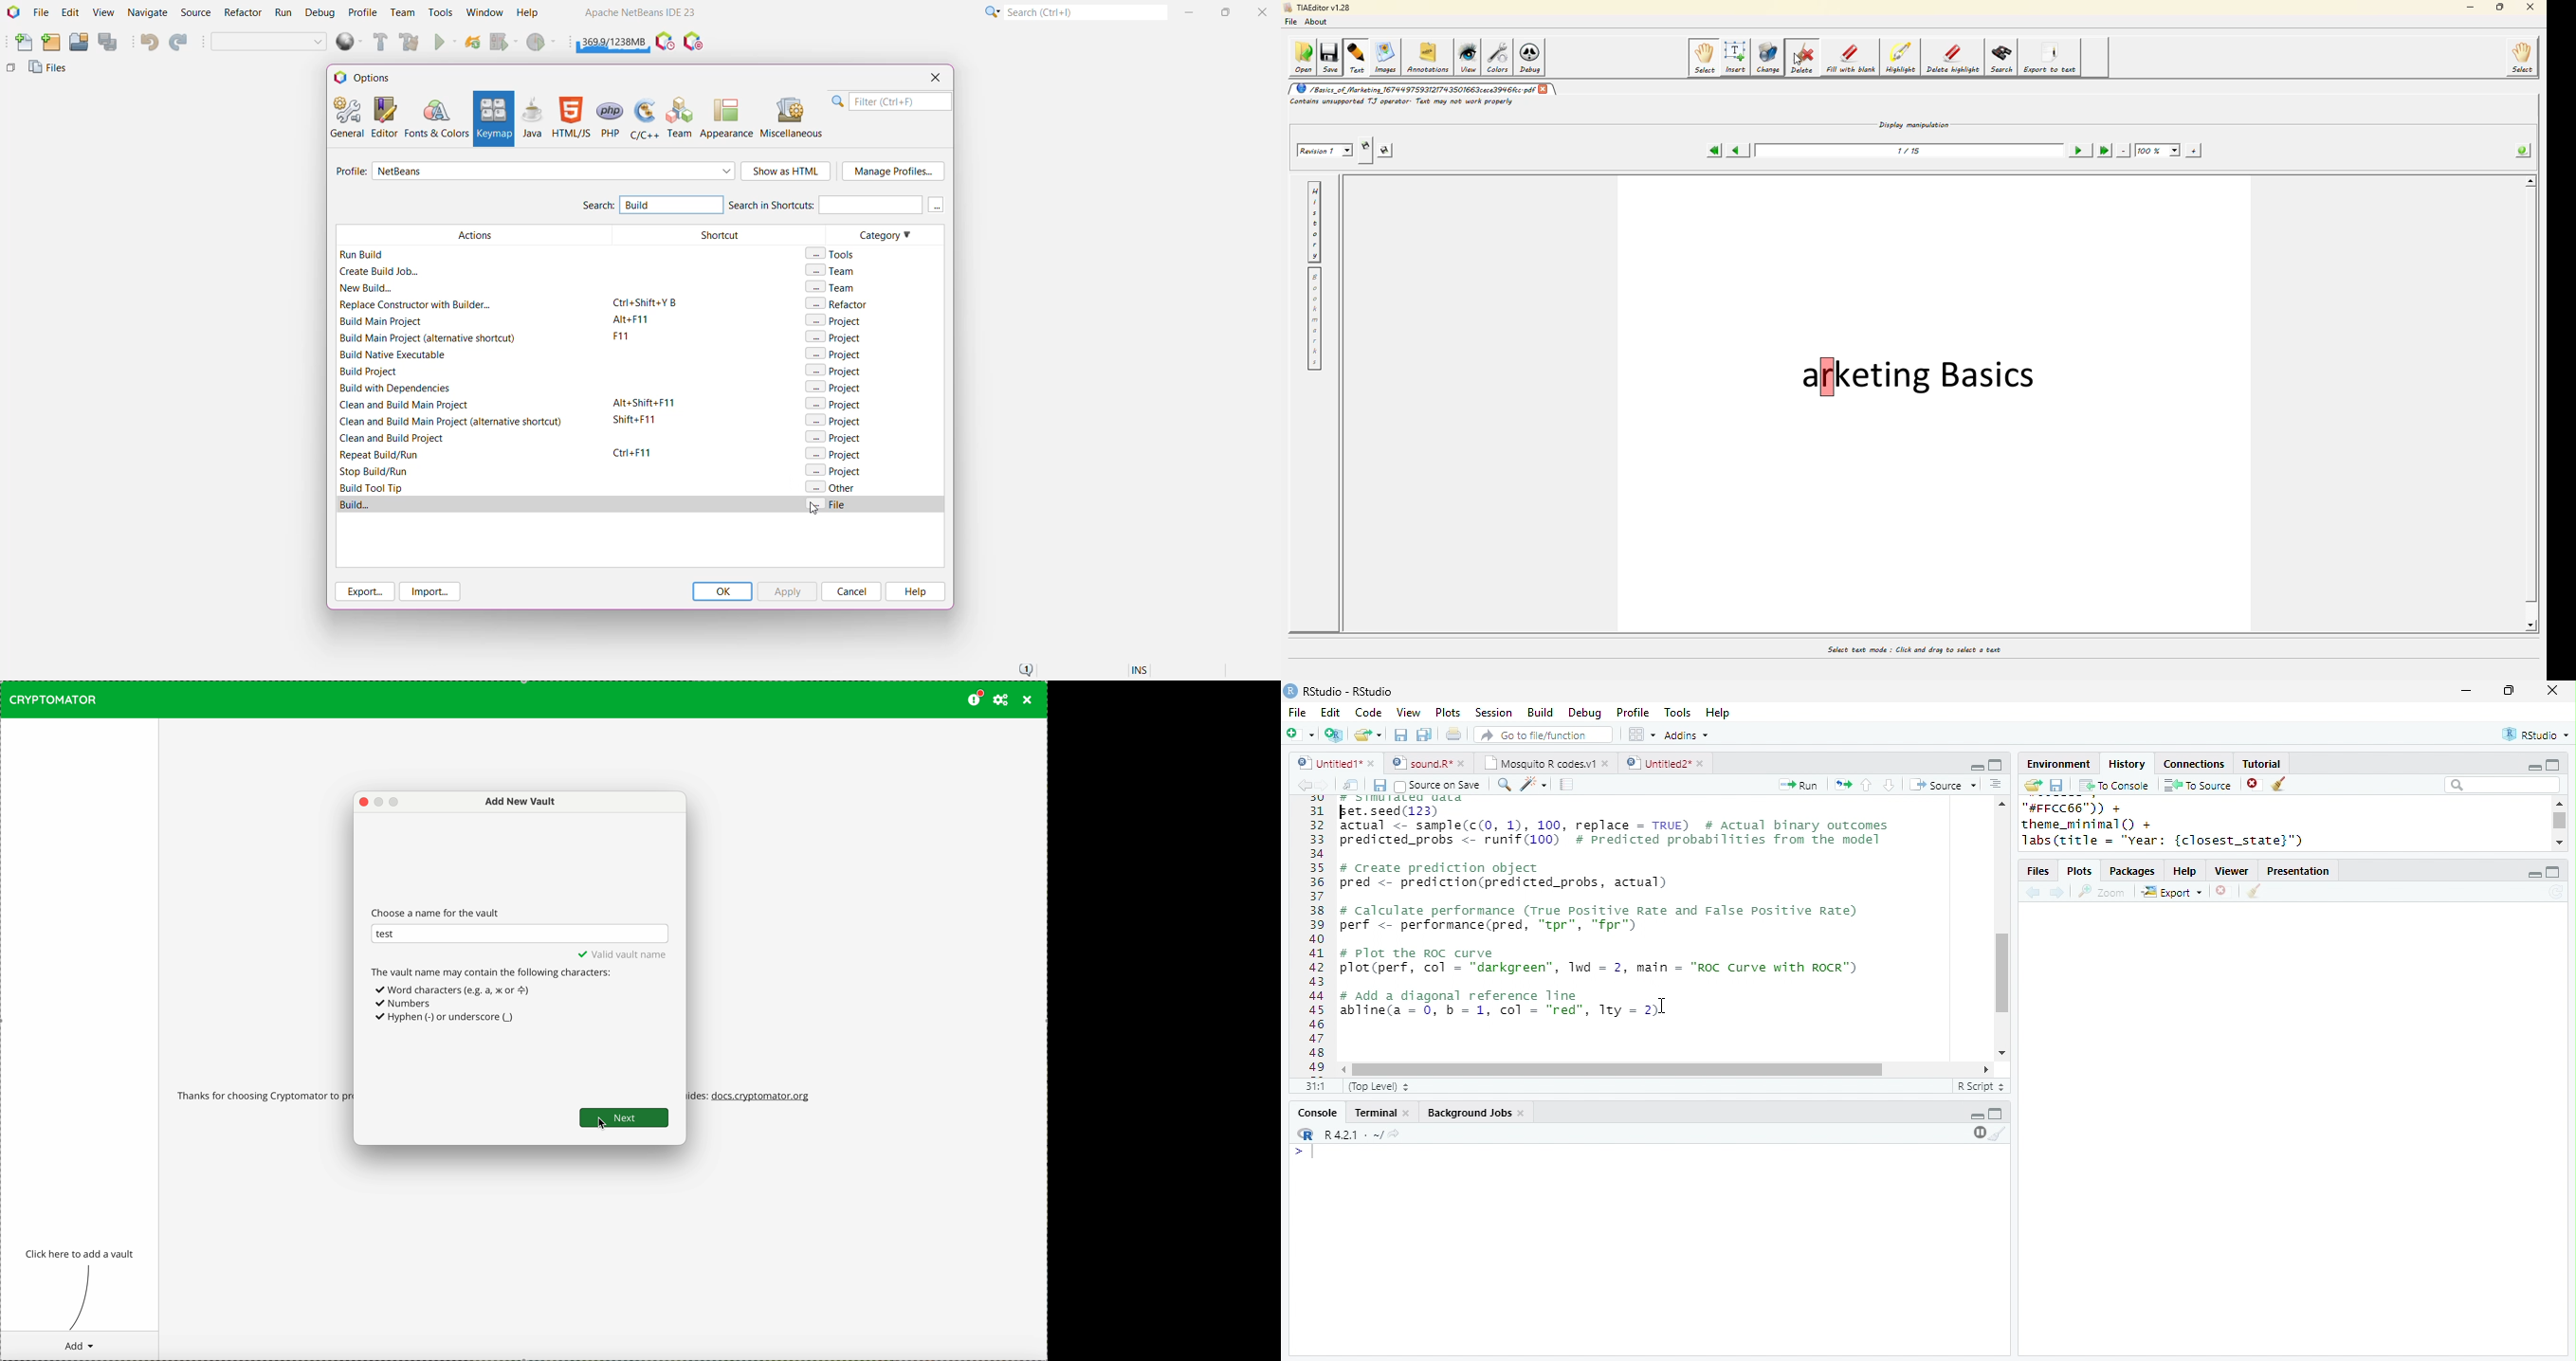 This screenshot has width=2576, height=1372. Describe the element at coordinates (436, 117) in the screenshot. I see `Fonts and Colors` at that location.